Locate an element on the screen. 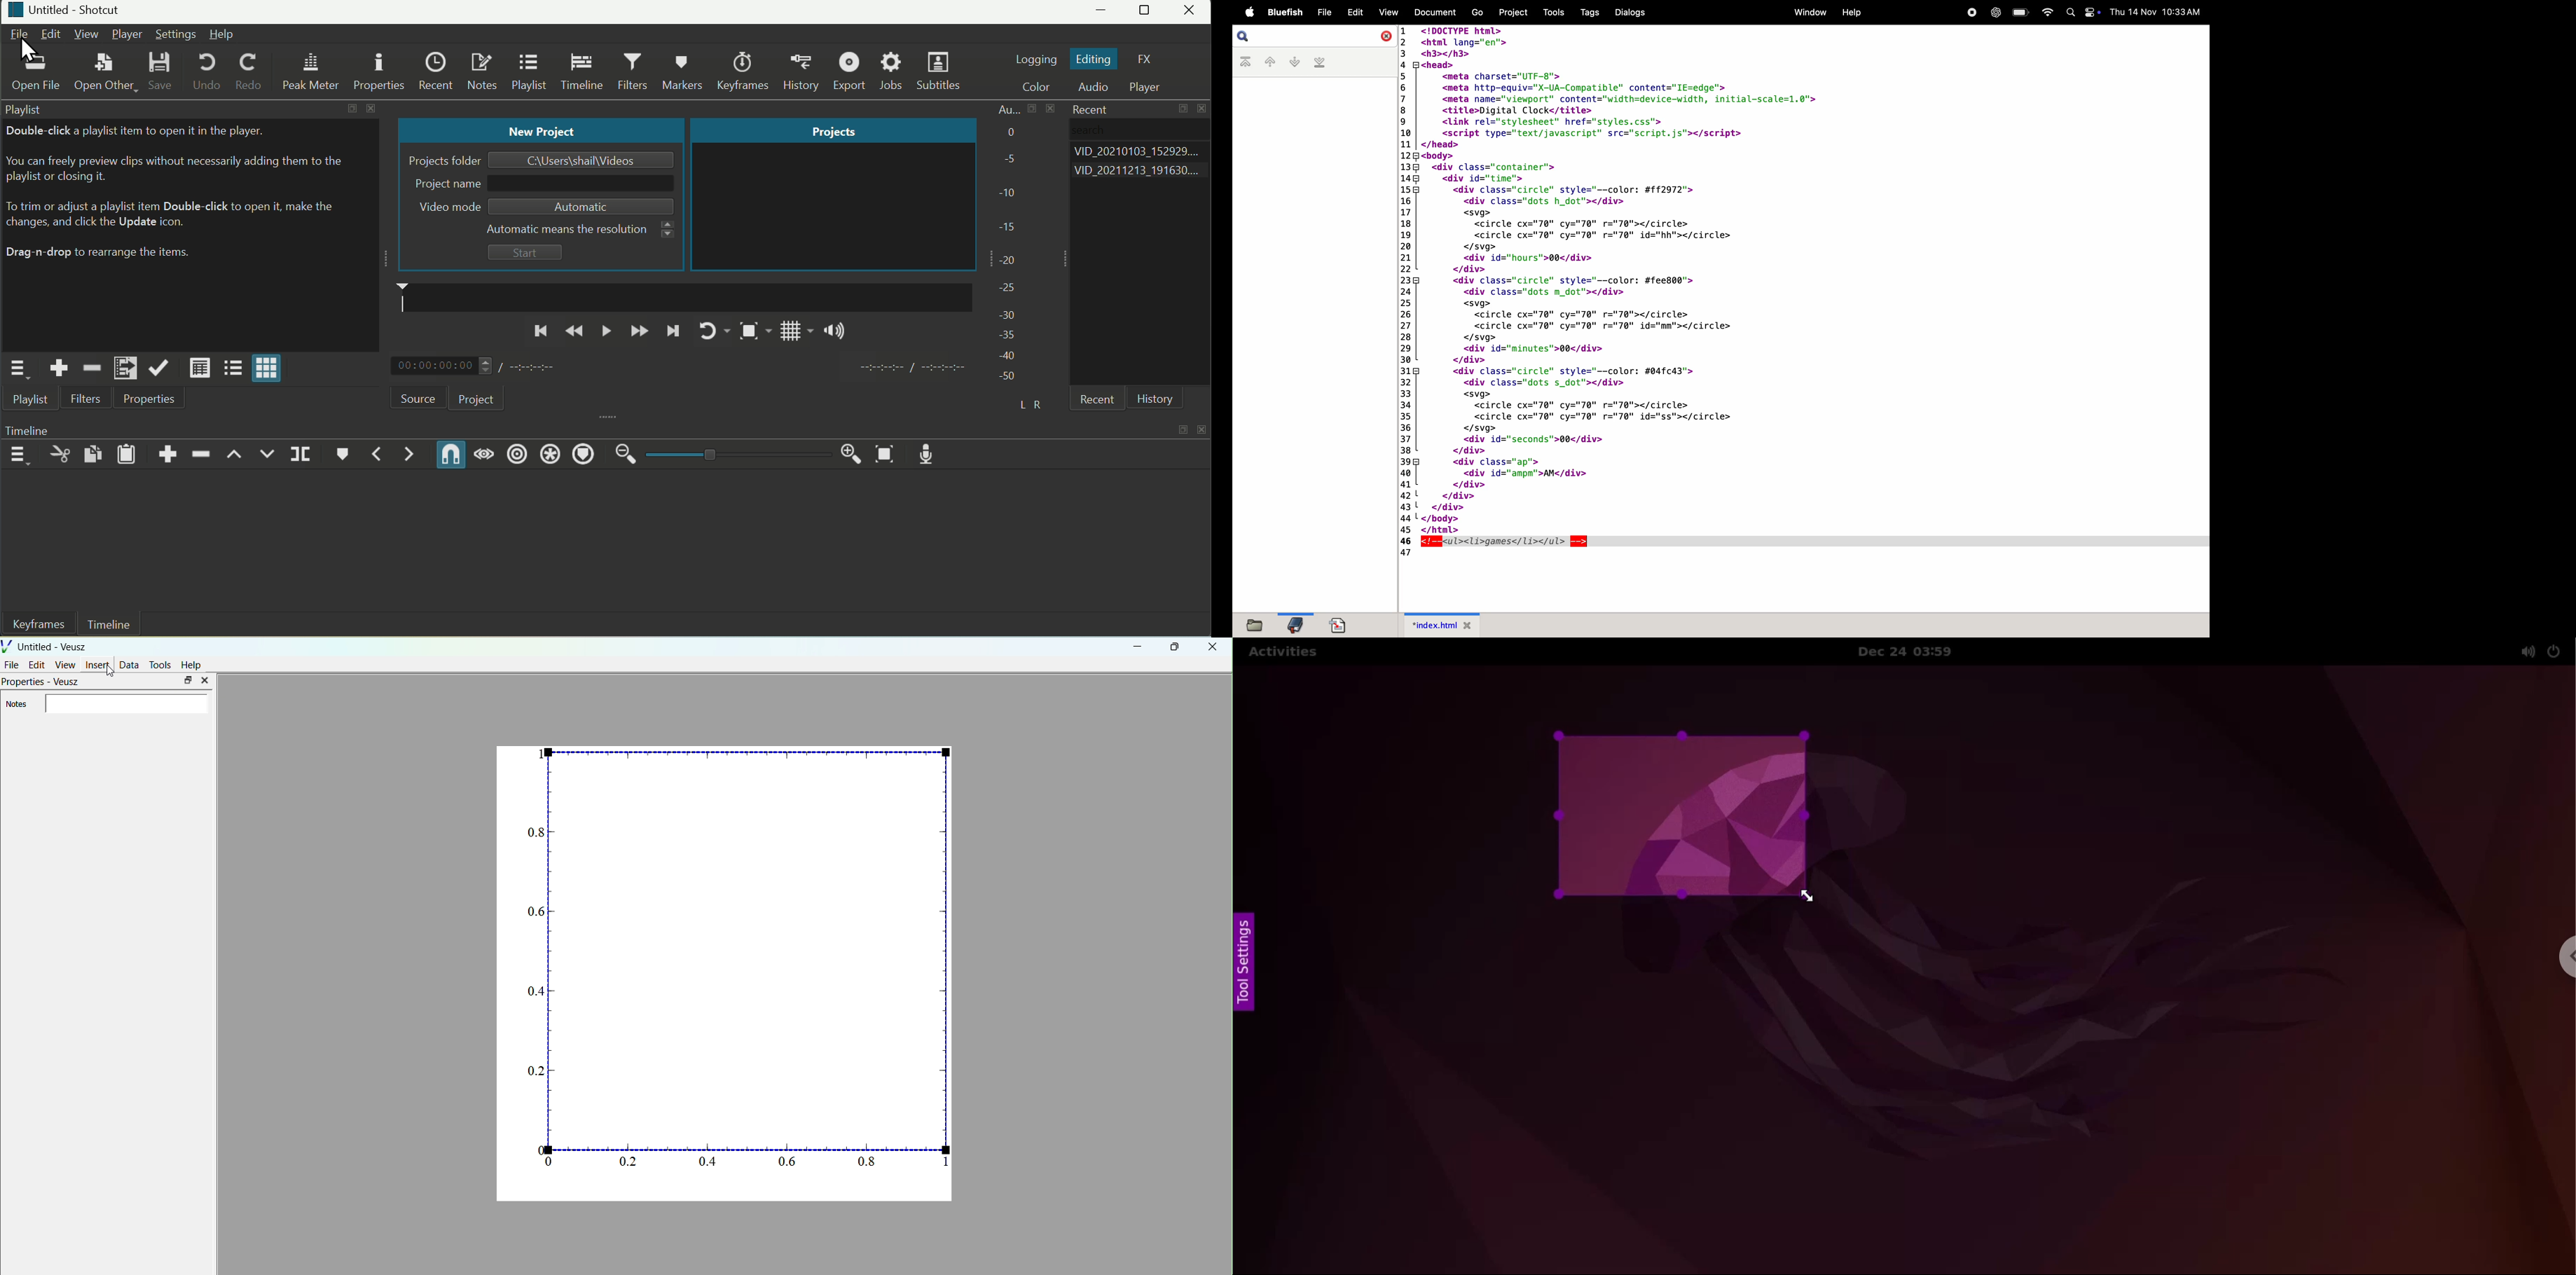 This screenshot has width=2576, height=1288. Videos list is located at coordinates (1141, 172).